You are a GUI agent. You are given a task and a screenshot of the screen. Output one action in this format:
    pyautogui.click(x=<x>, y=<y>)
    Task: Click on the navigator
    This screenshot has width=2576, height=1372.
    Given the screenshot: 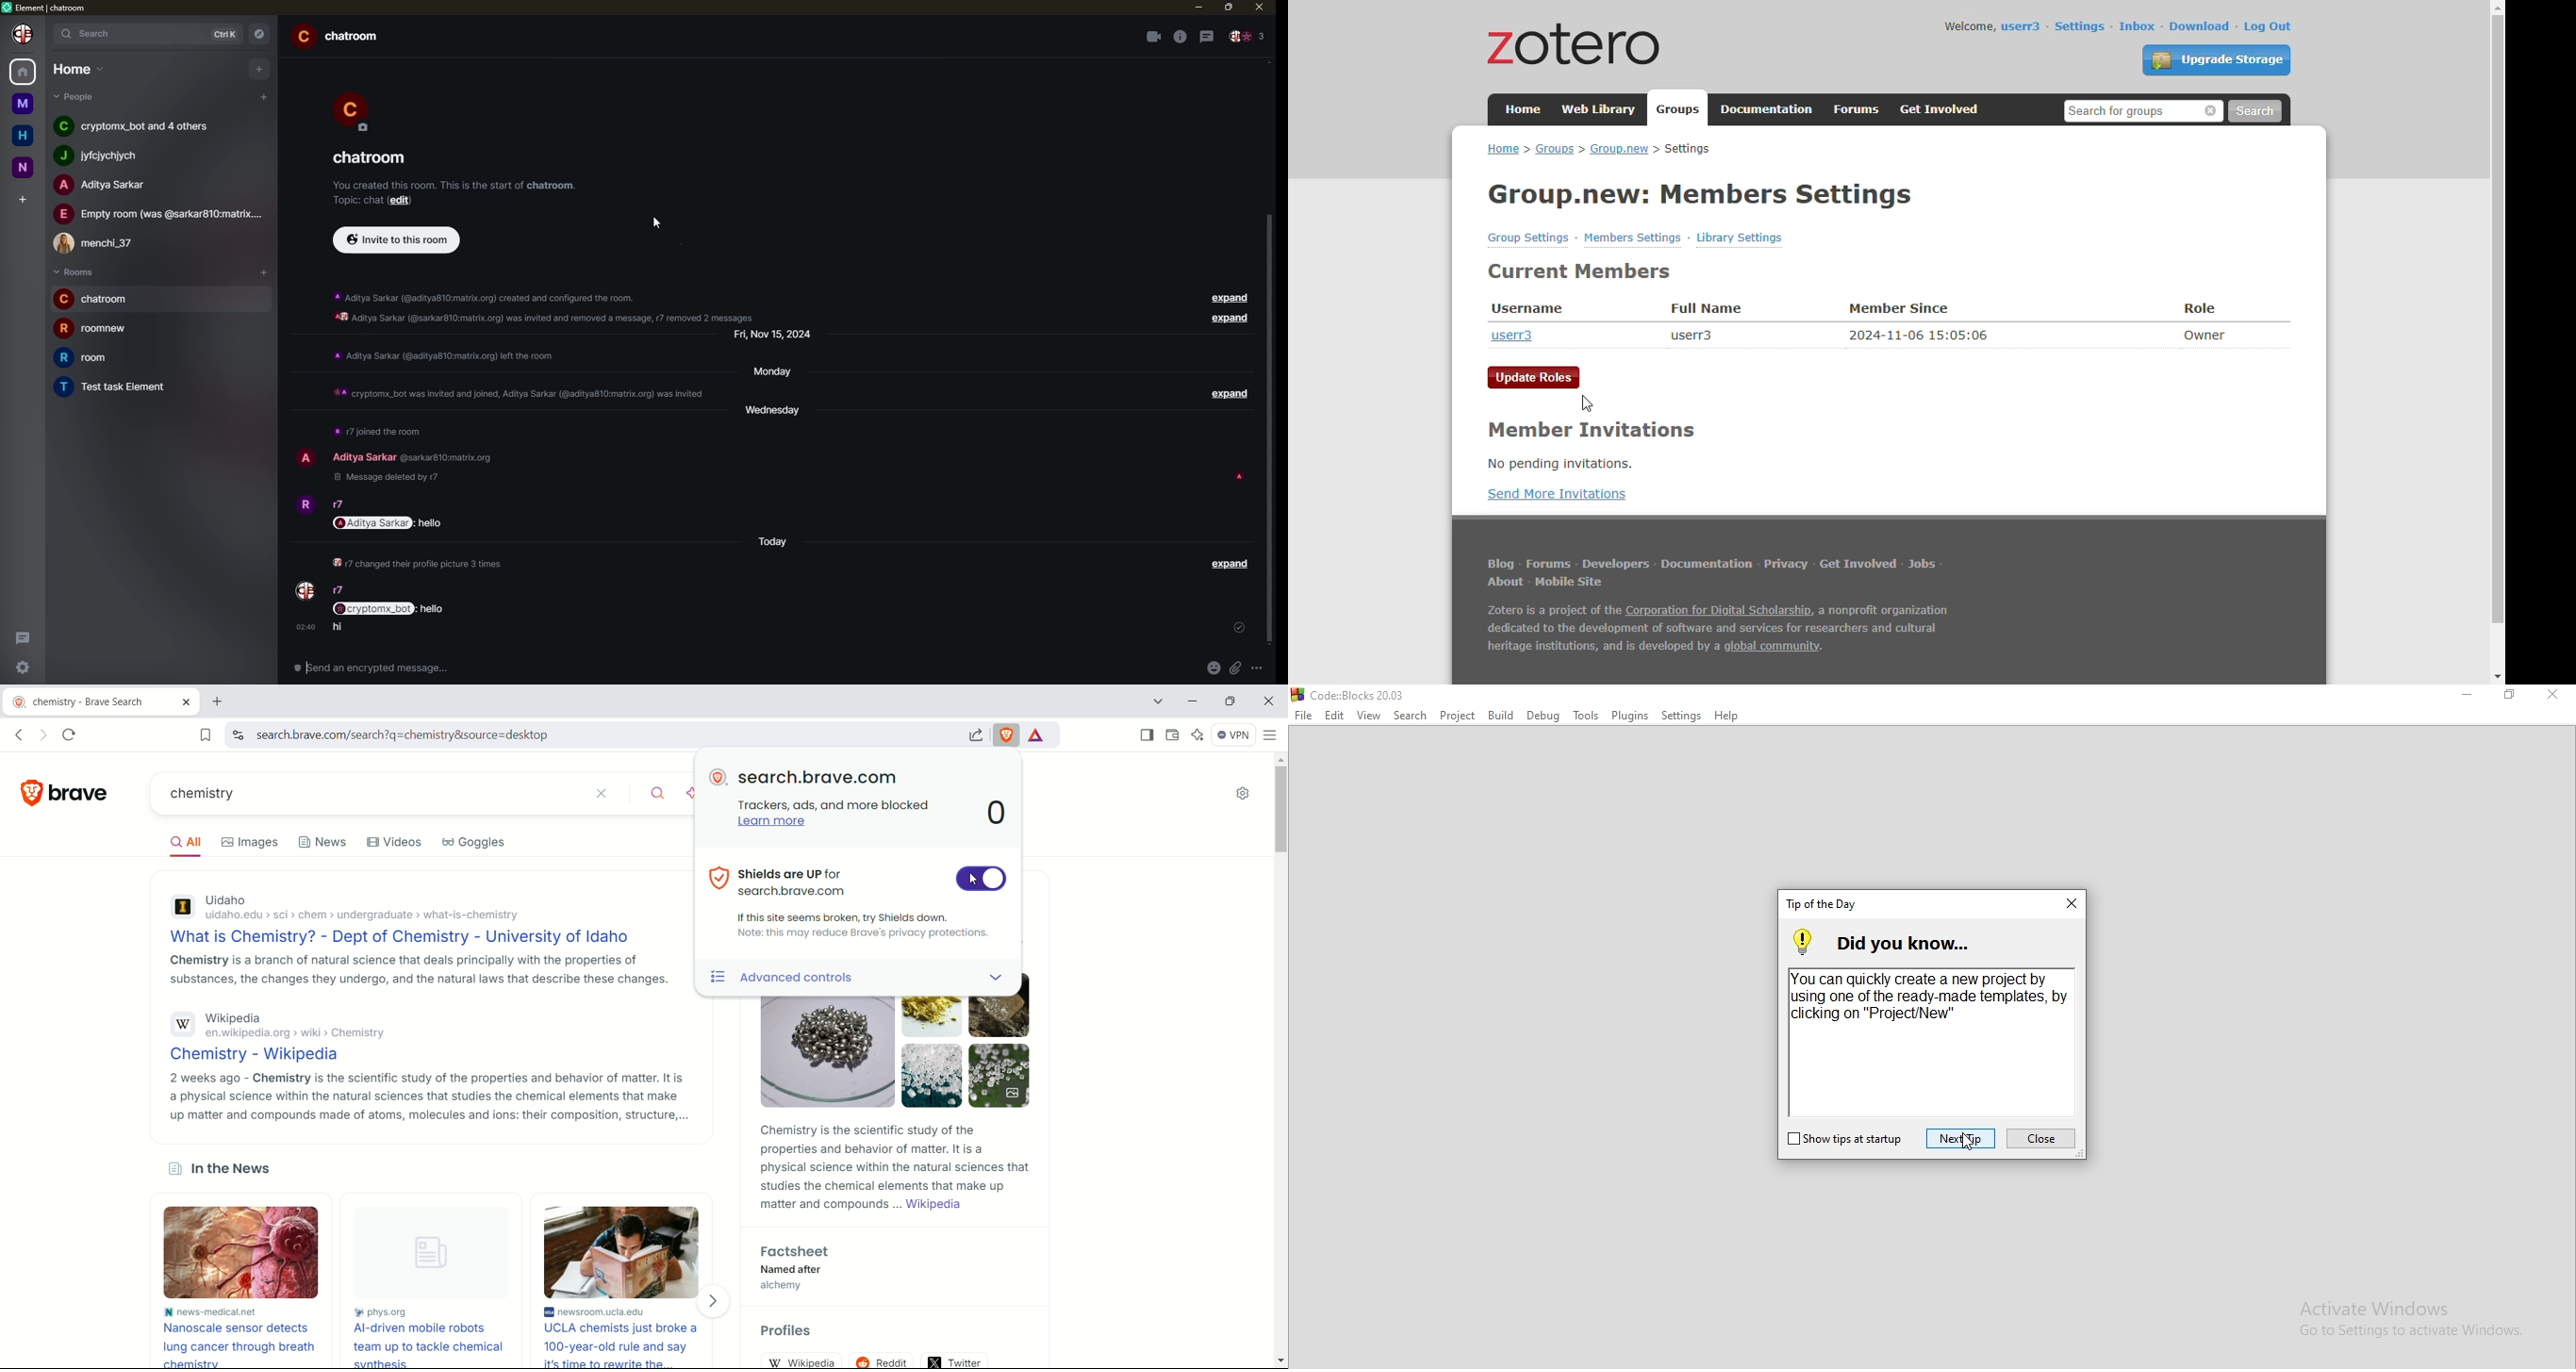 What is the action you would take?
    pyautogui.click(x=261, y=35)
    